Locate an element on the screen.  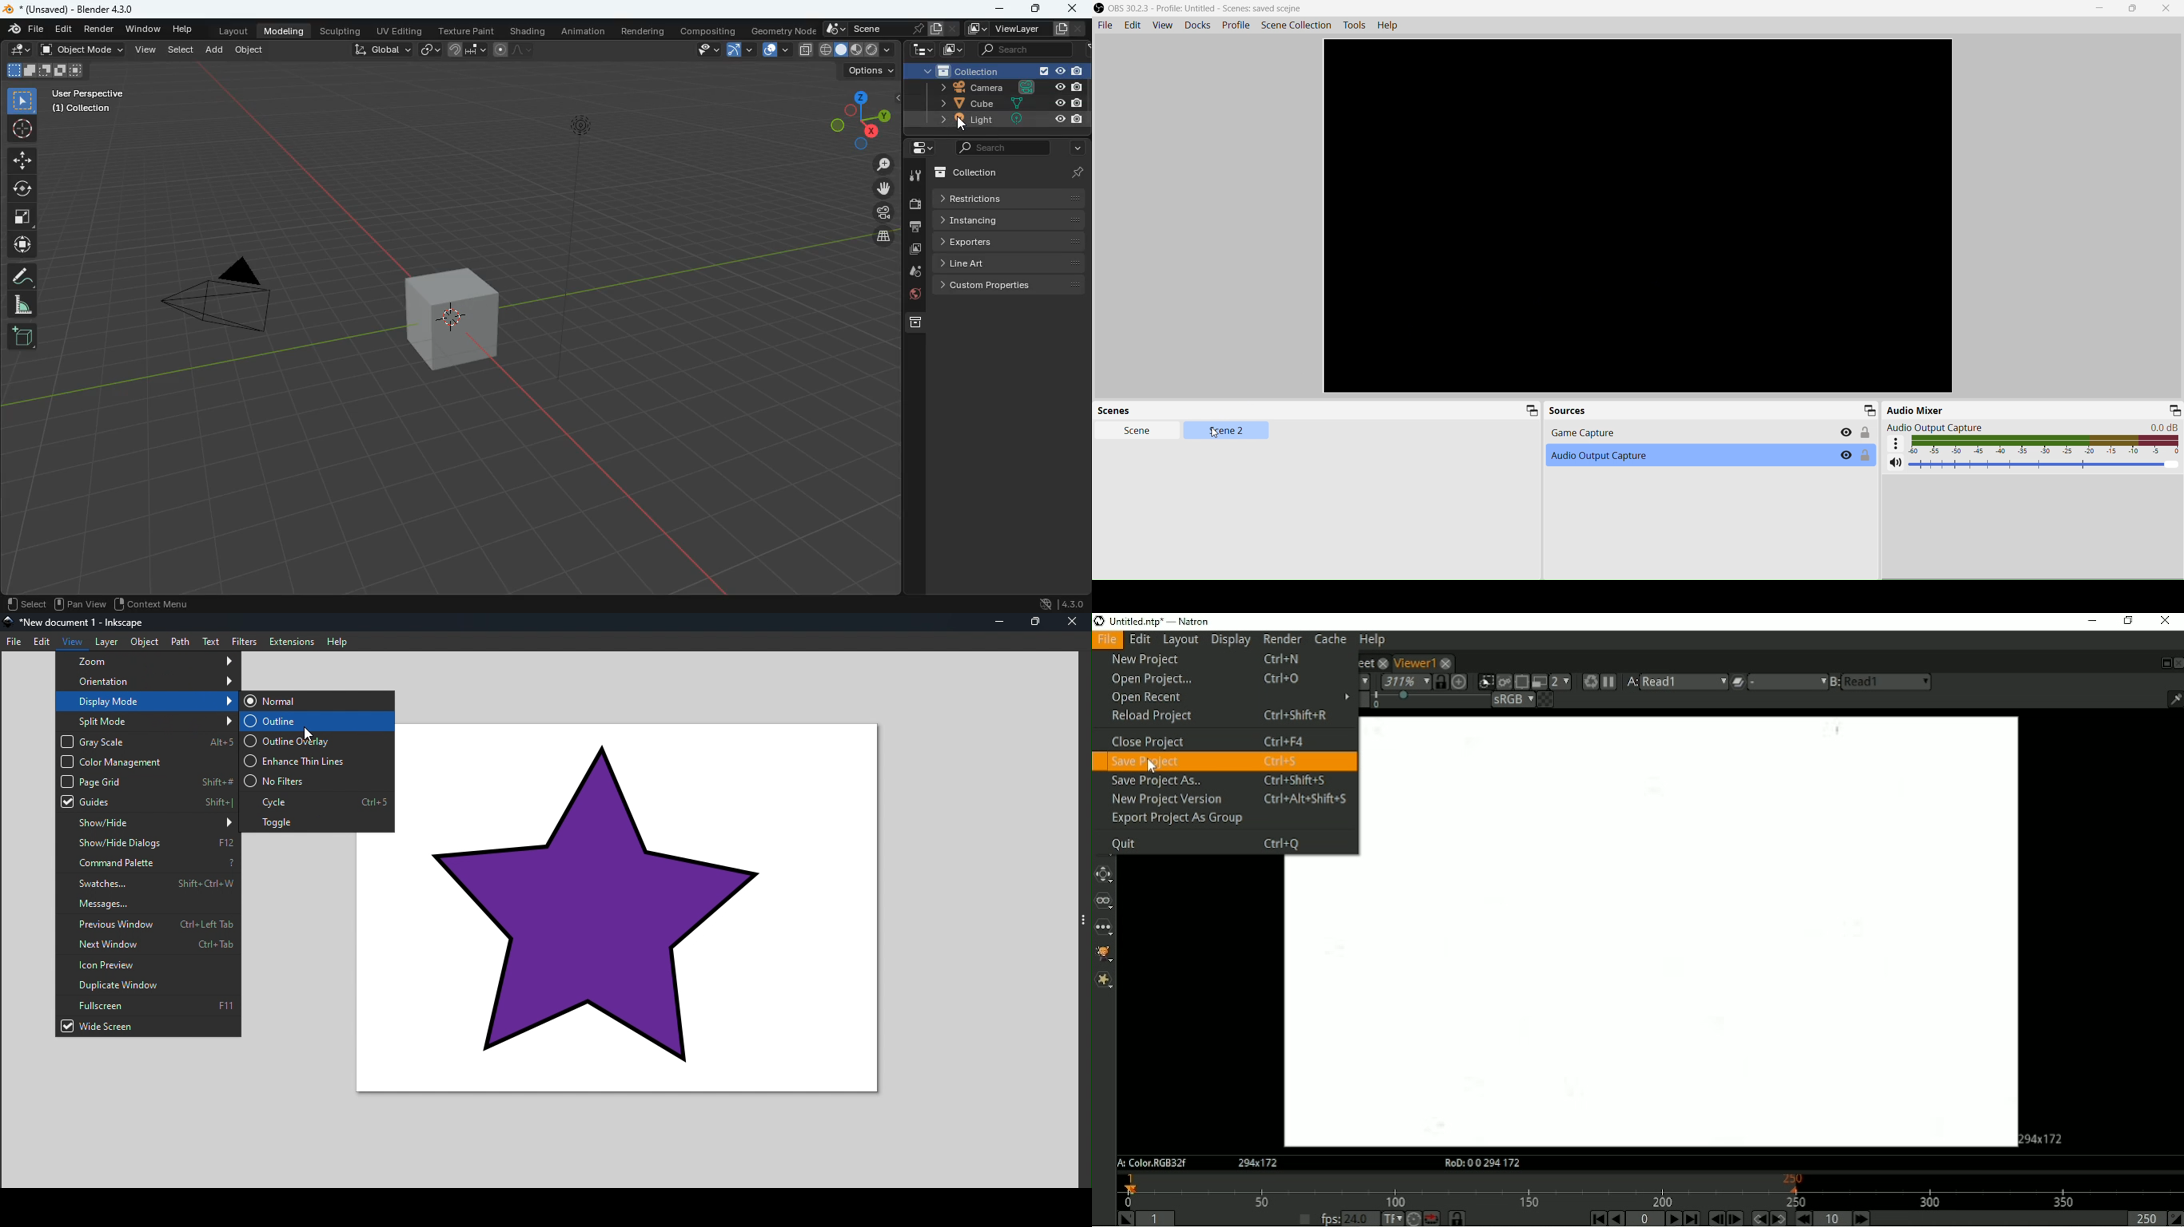
Volume indicator is located at coordinates (2046, 444).